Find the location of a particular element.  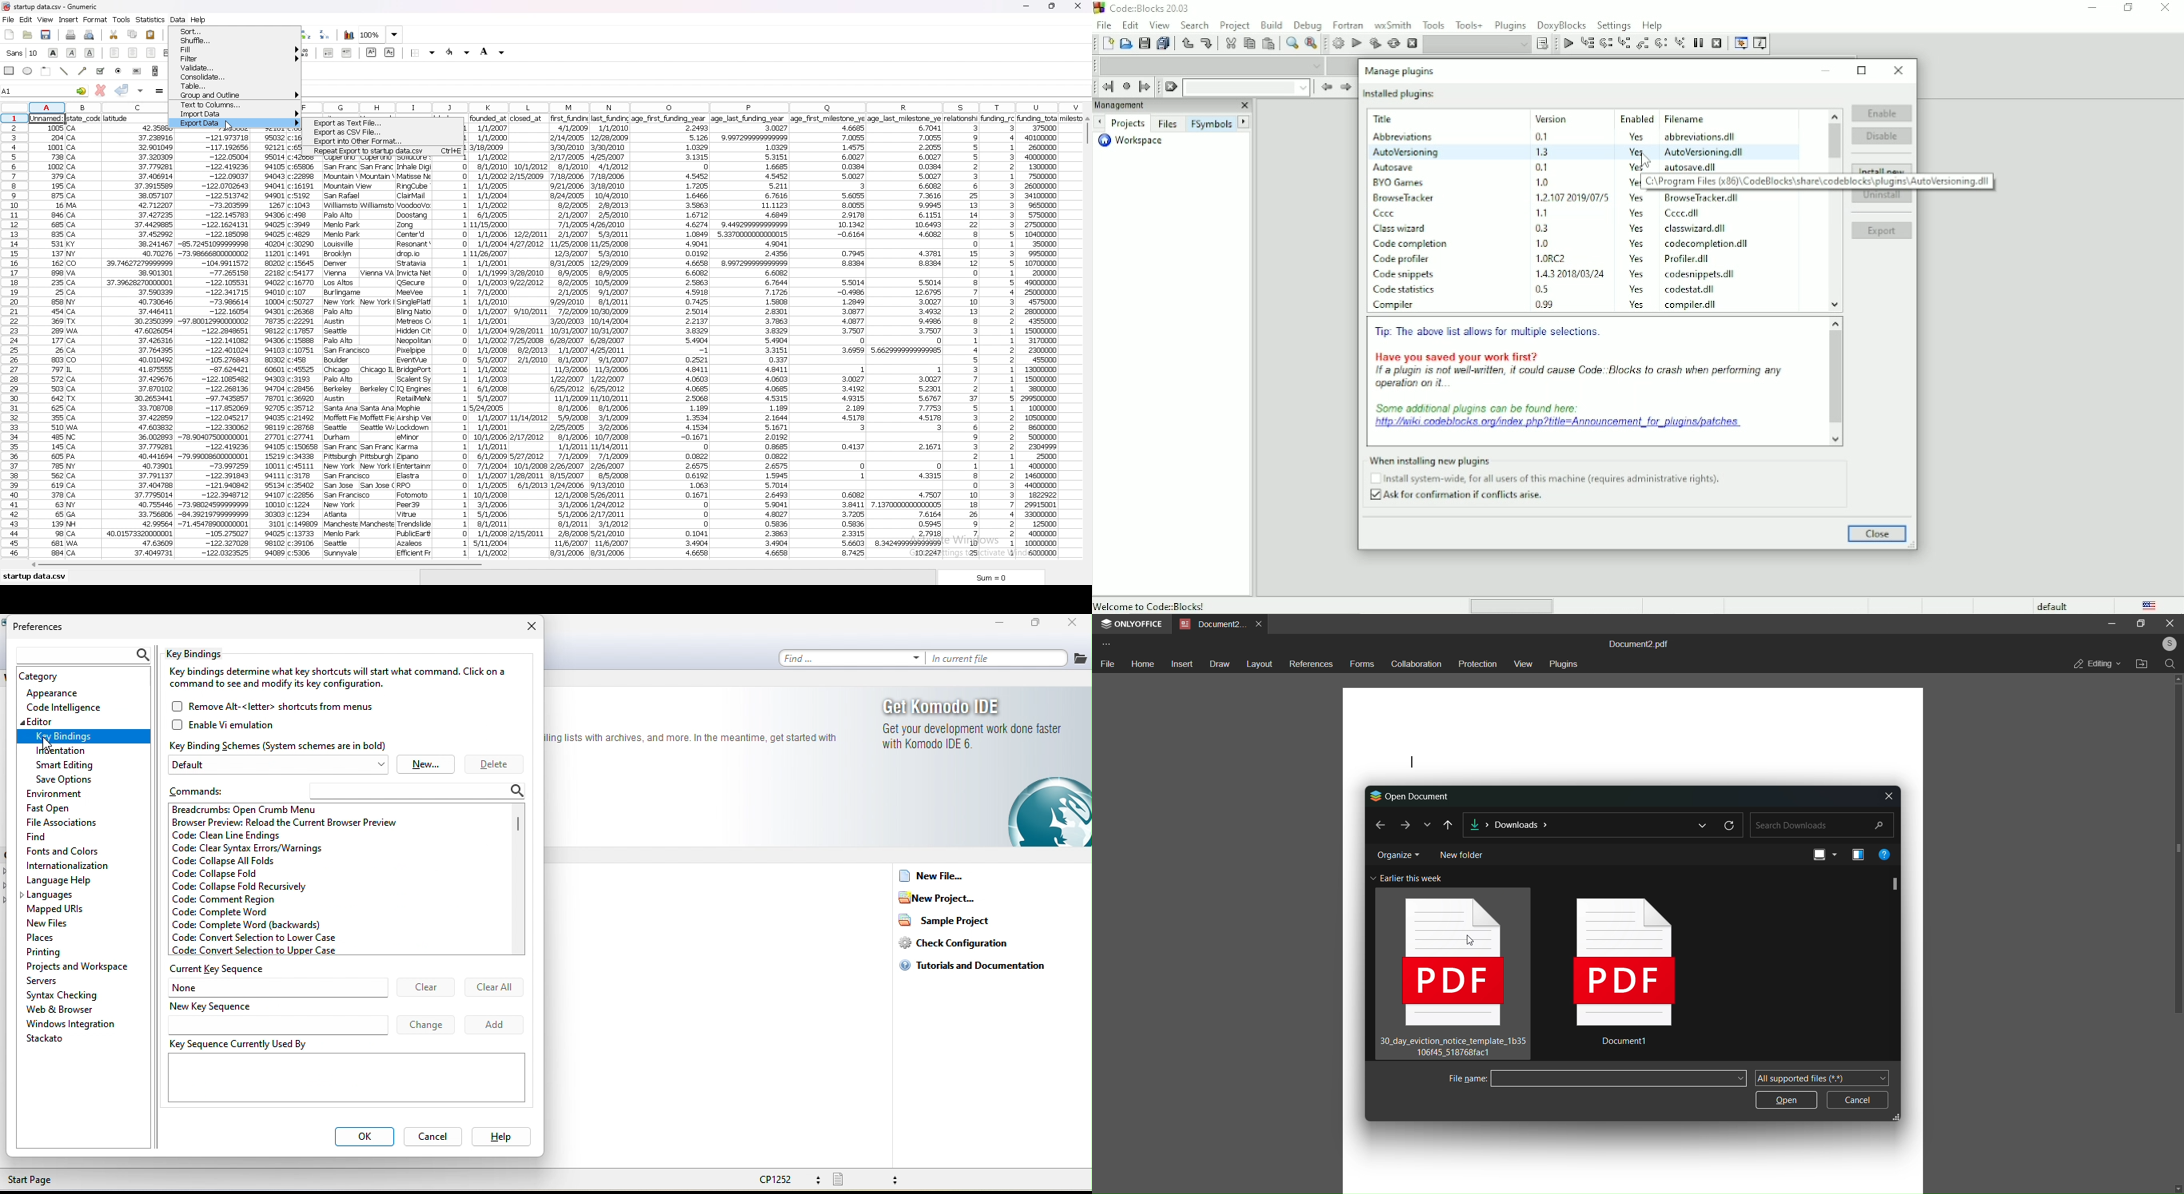

Version is located at coordinates (1554, 119).